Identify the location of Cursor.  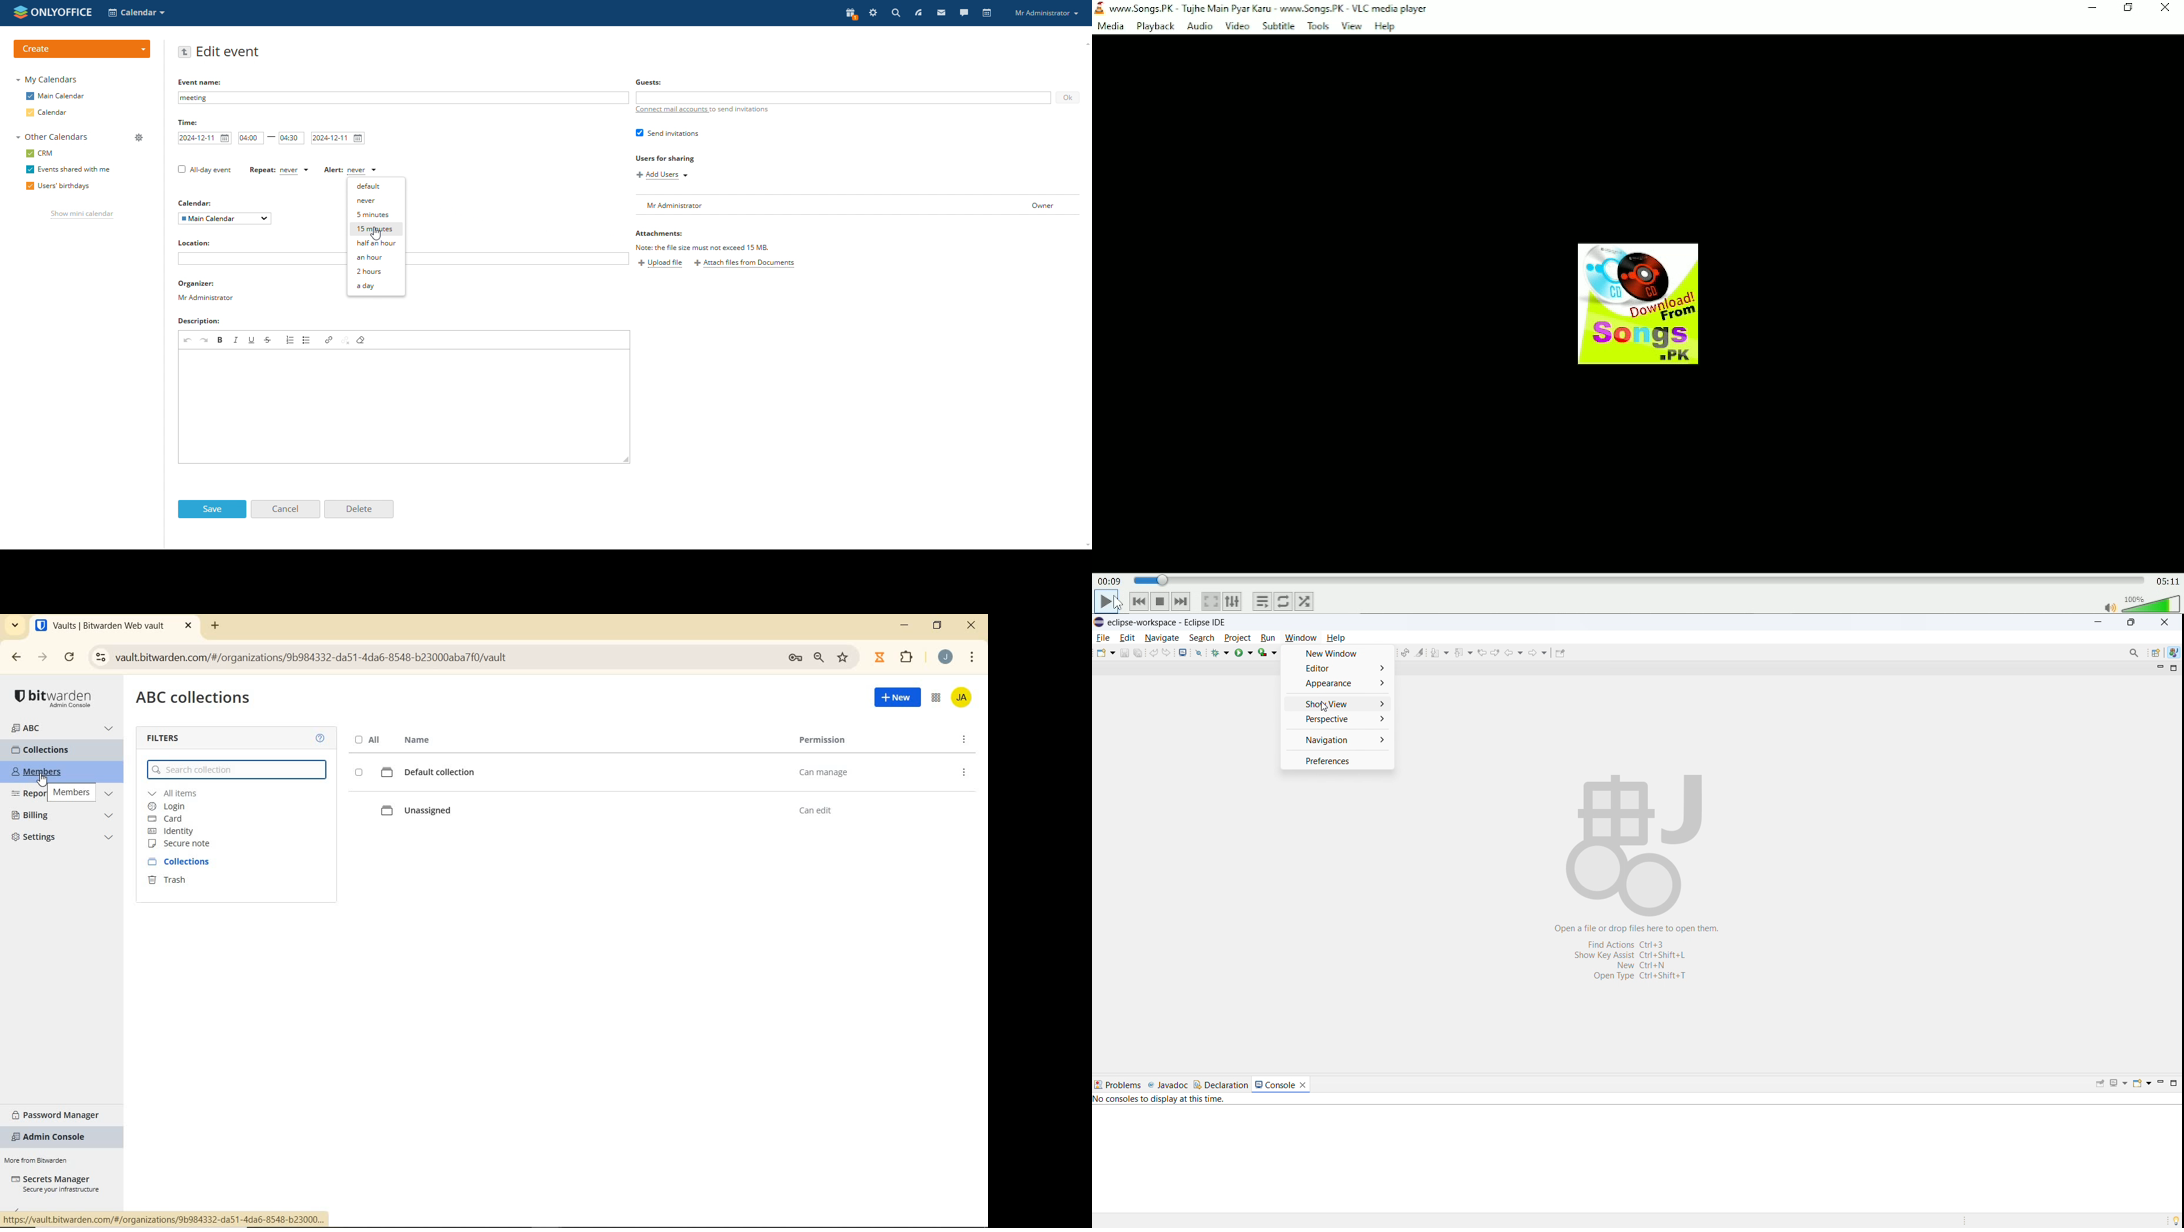
(1326, 707).